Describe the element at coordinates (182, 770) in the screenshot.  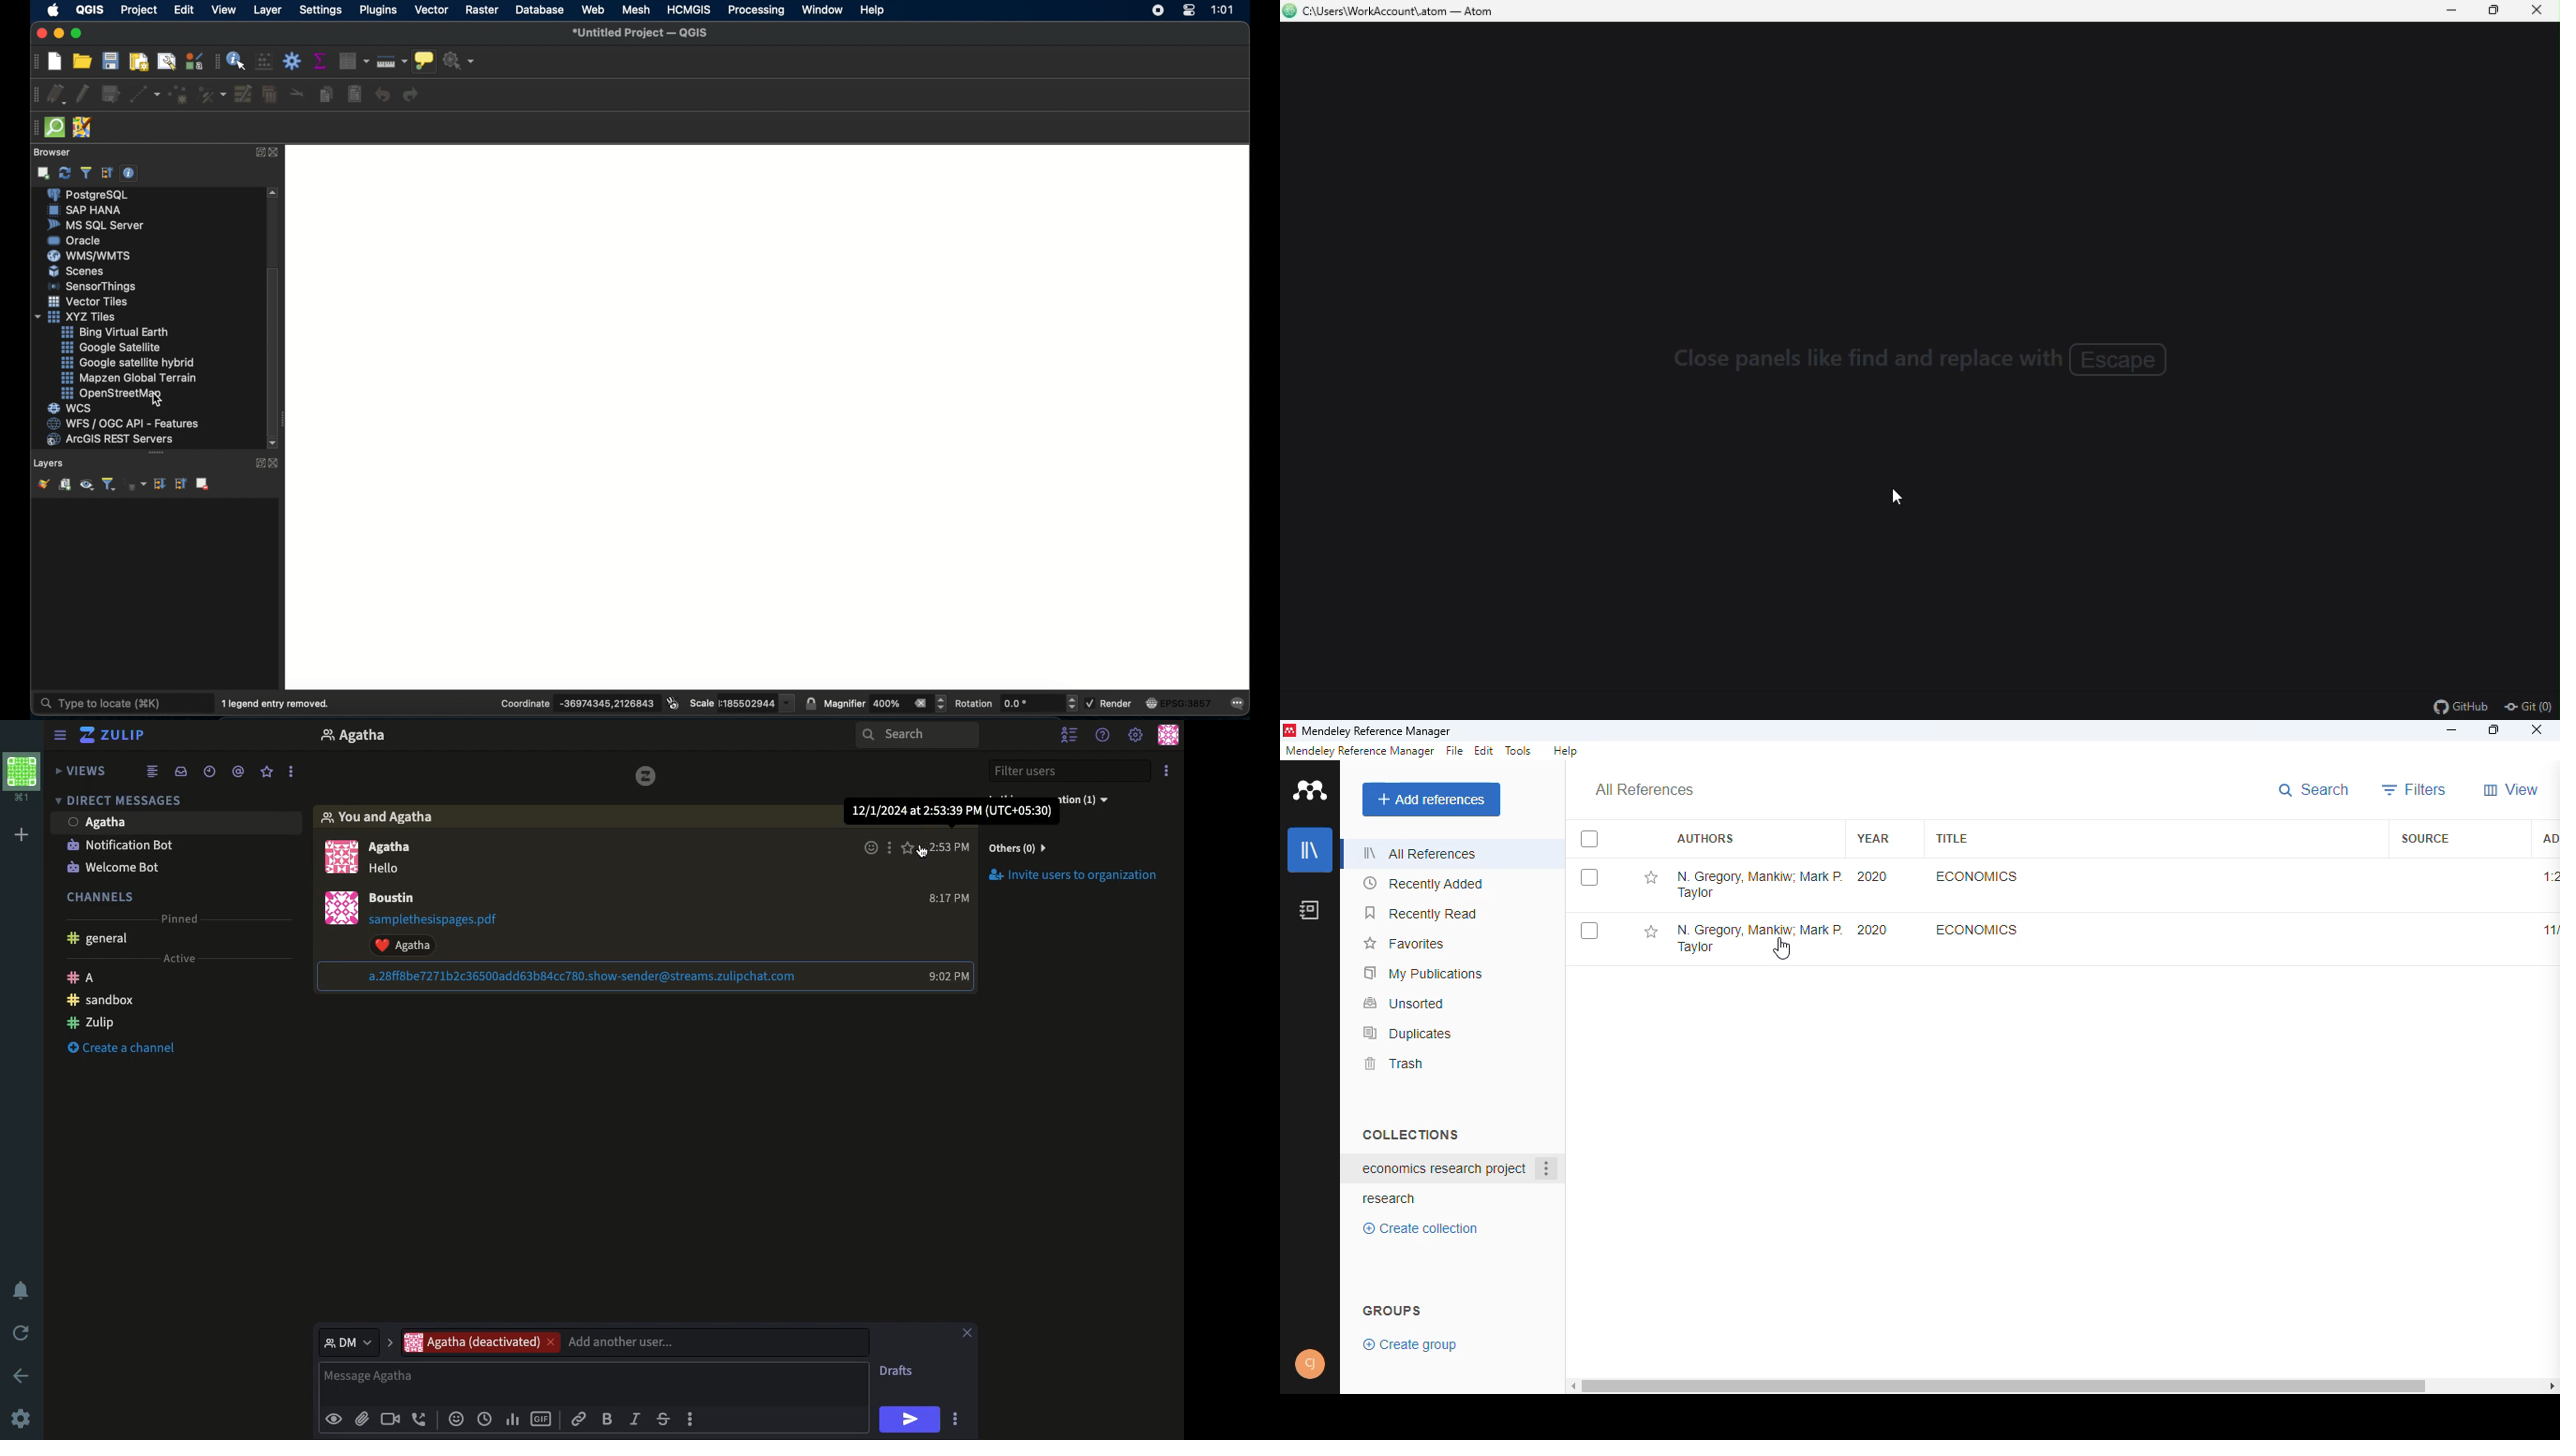
I see `Inbox` at that location.